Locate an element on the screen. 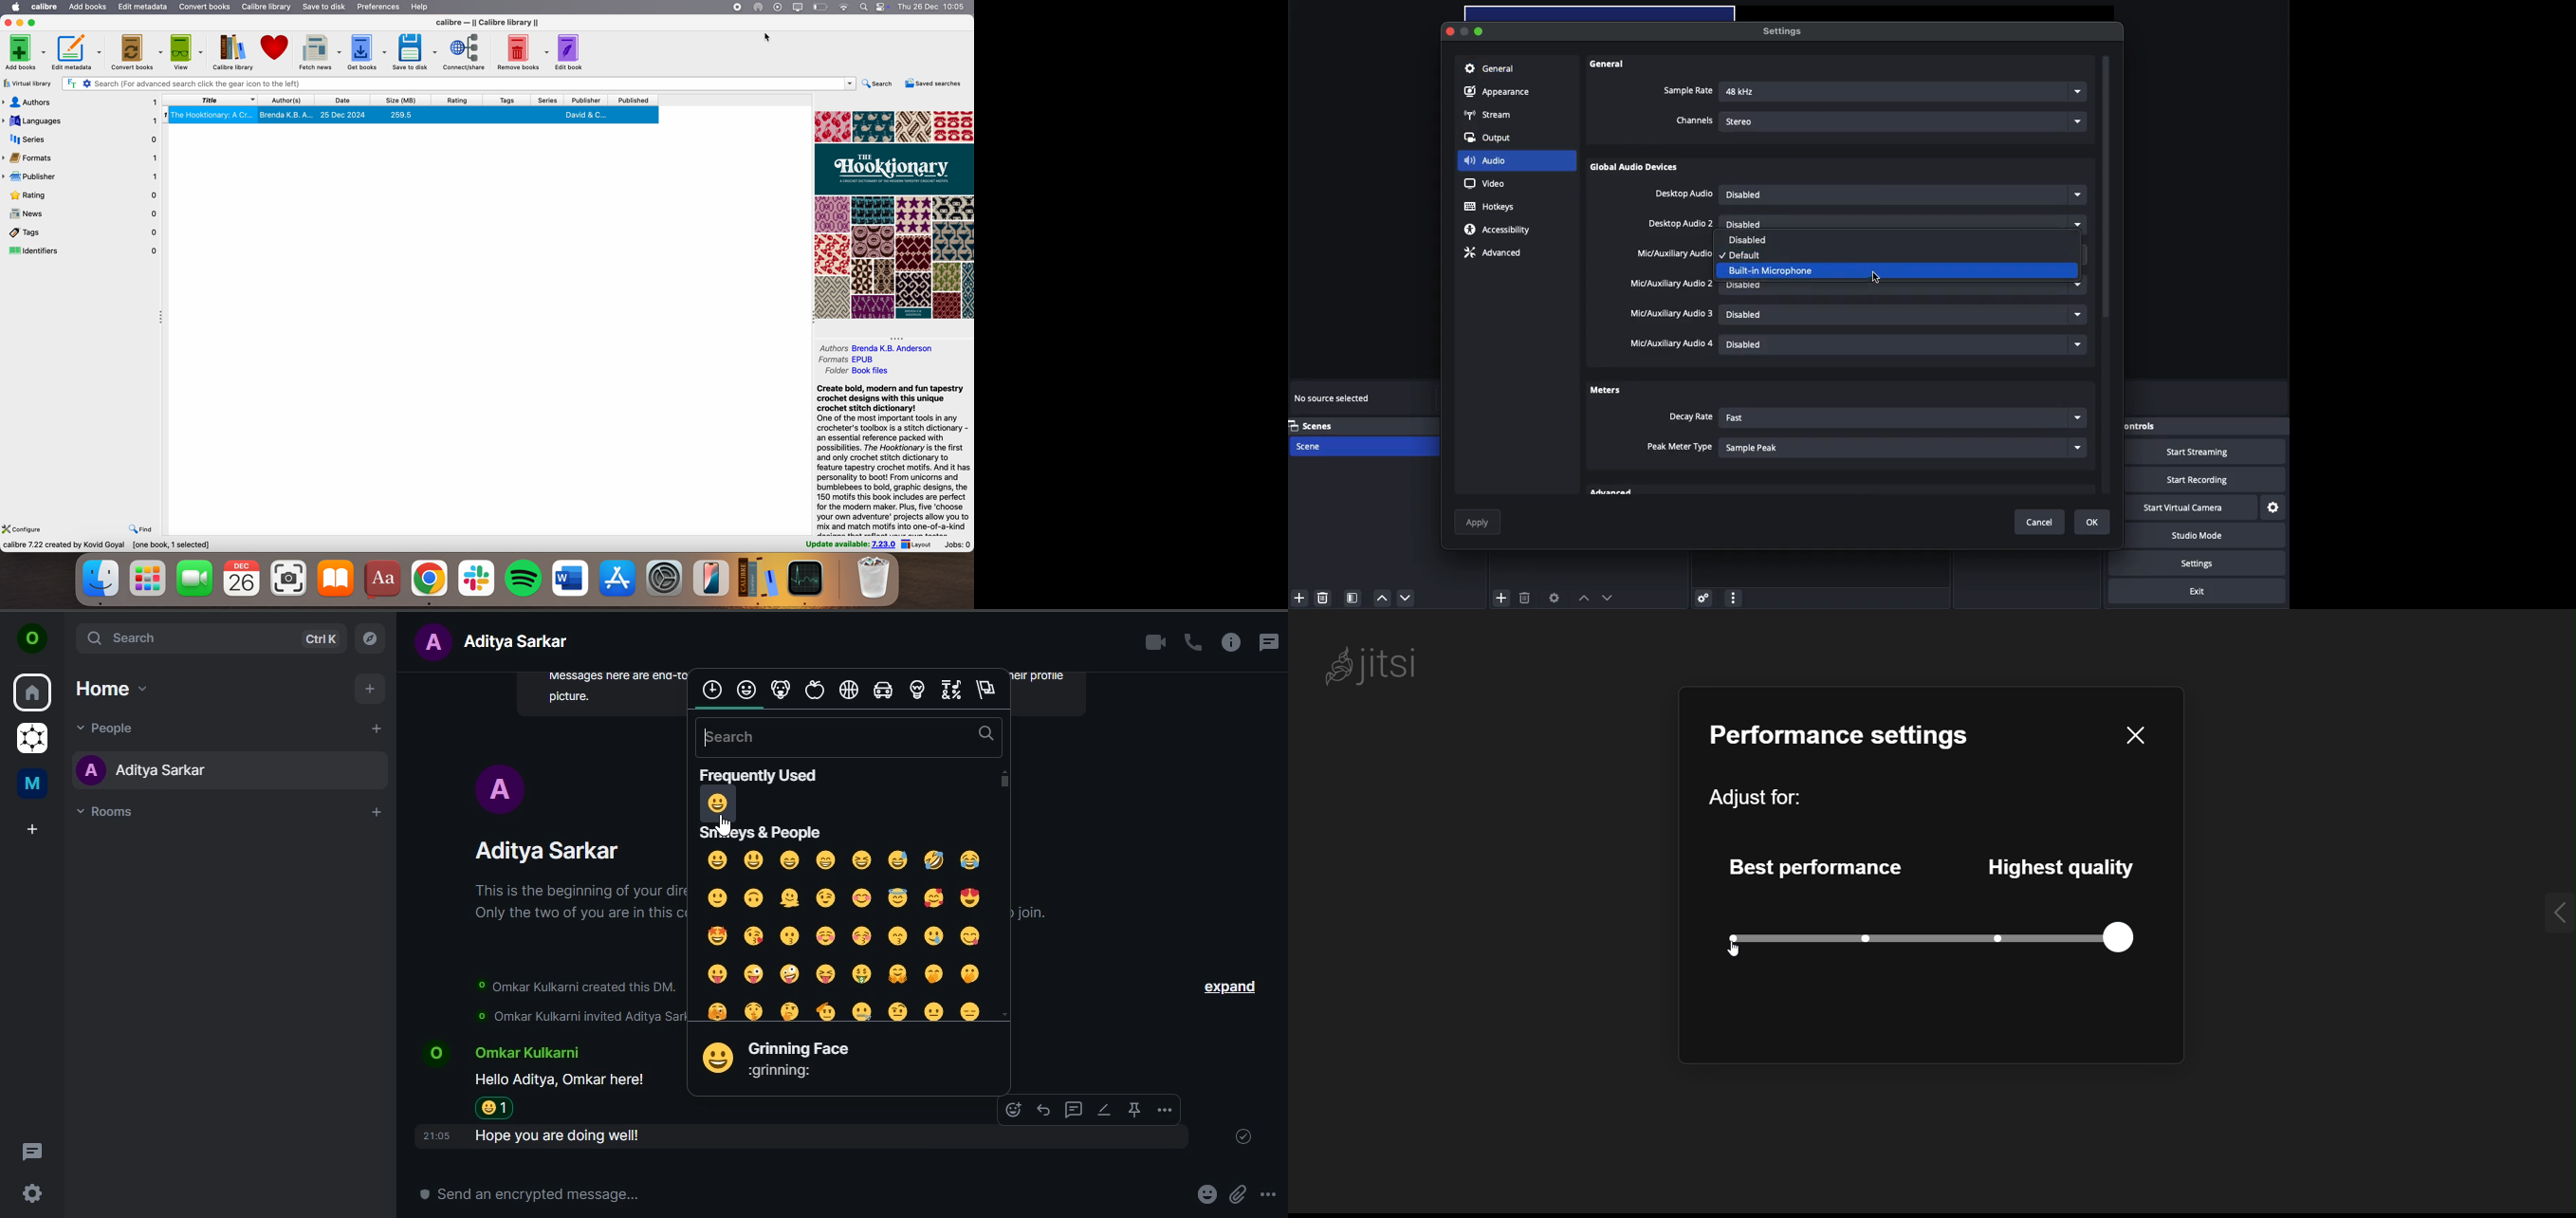 The image size is (2576, 1232). grapheneos is located at coordinates (30, 739).